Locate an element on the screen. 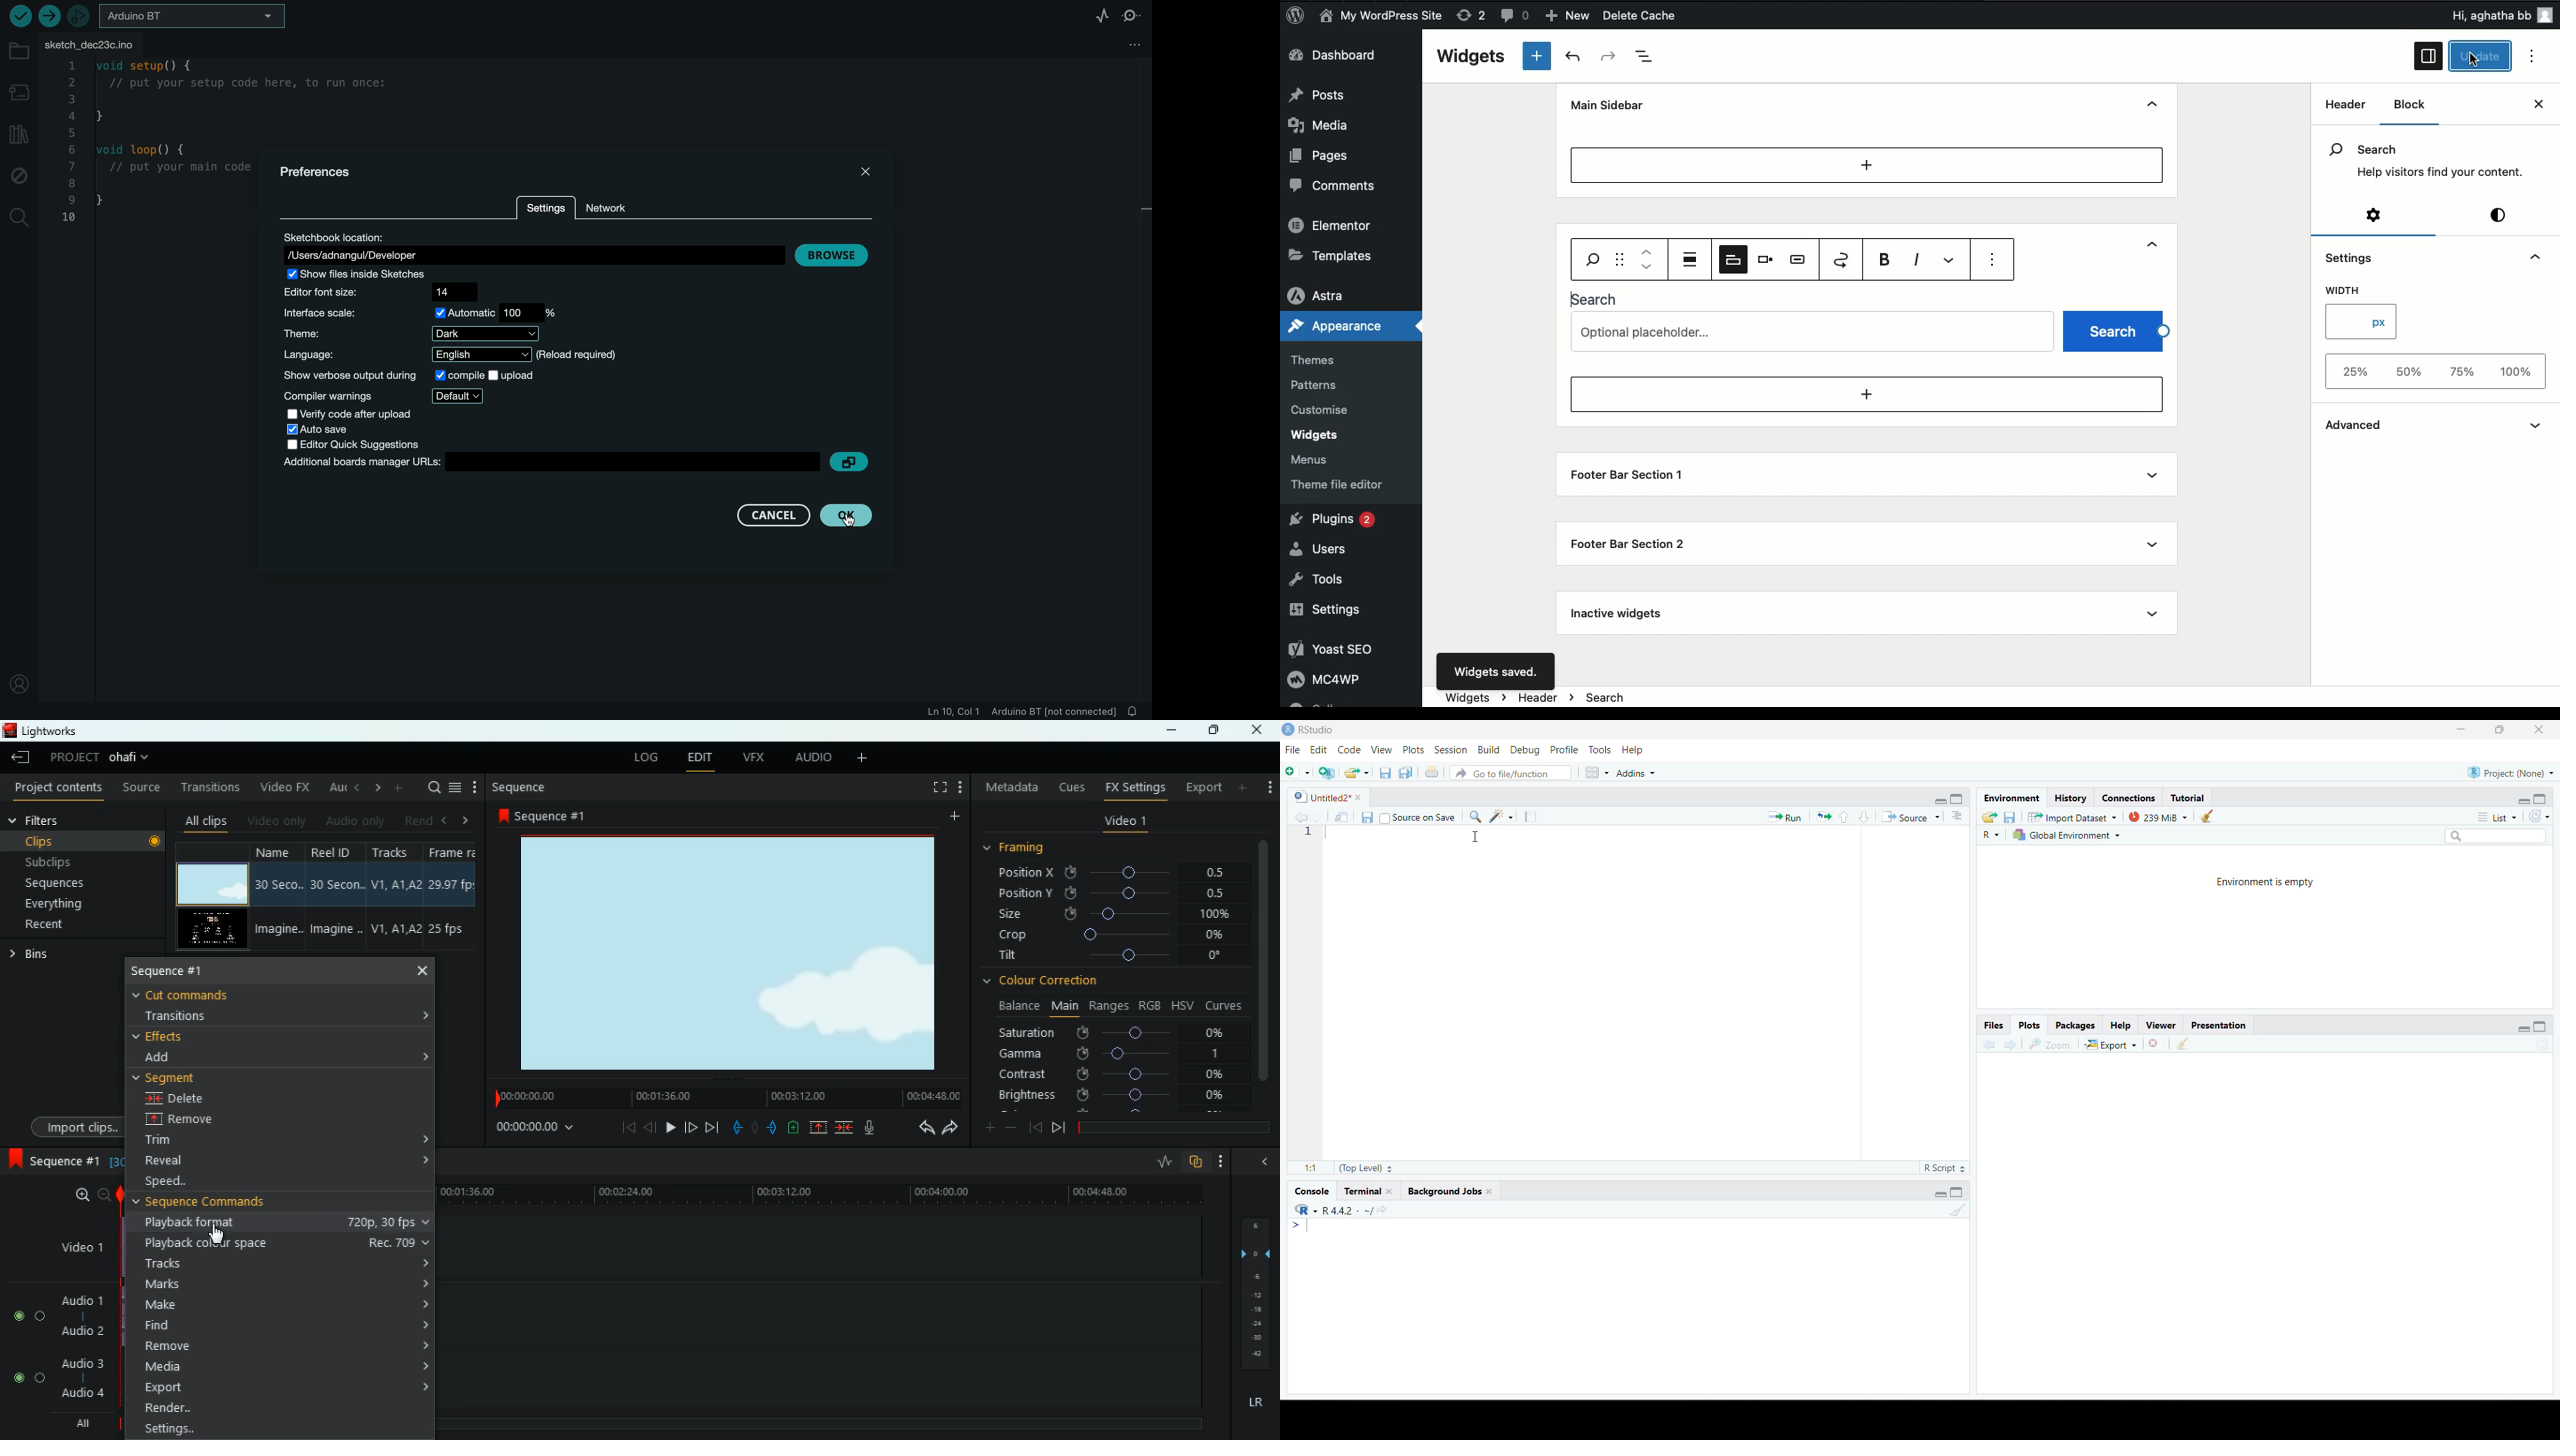 The width and height of the screenshot is (2576, 1456). Global Environment is located at coordinates (2079, 837).